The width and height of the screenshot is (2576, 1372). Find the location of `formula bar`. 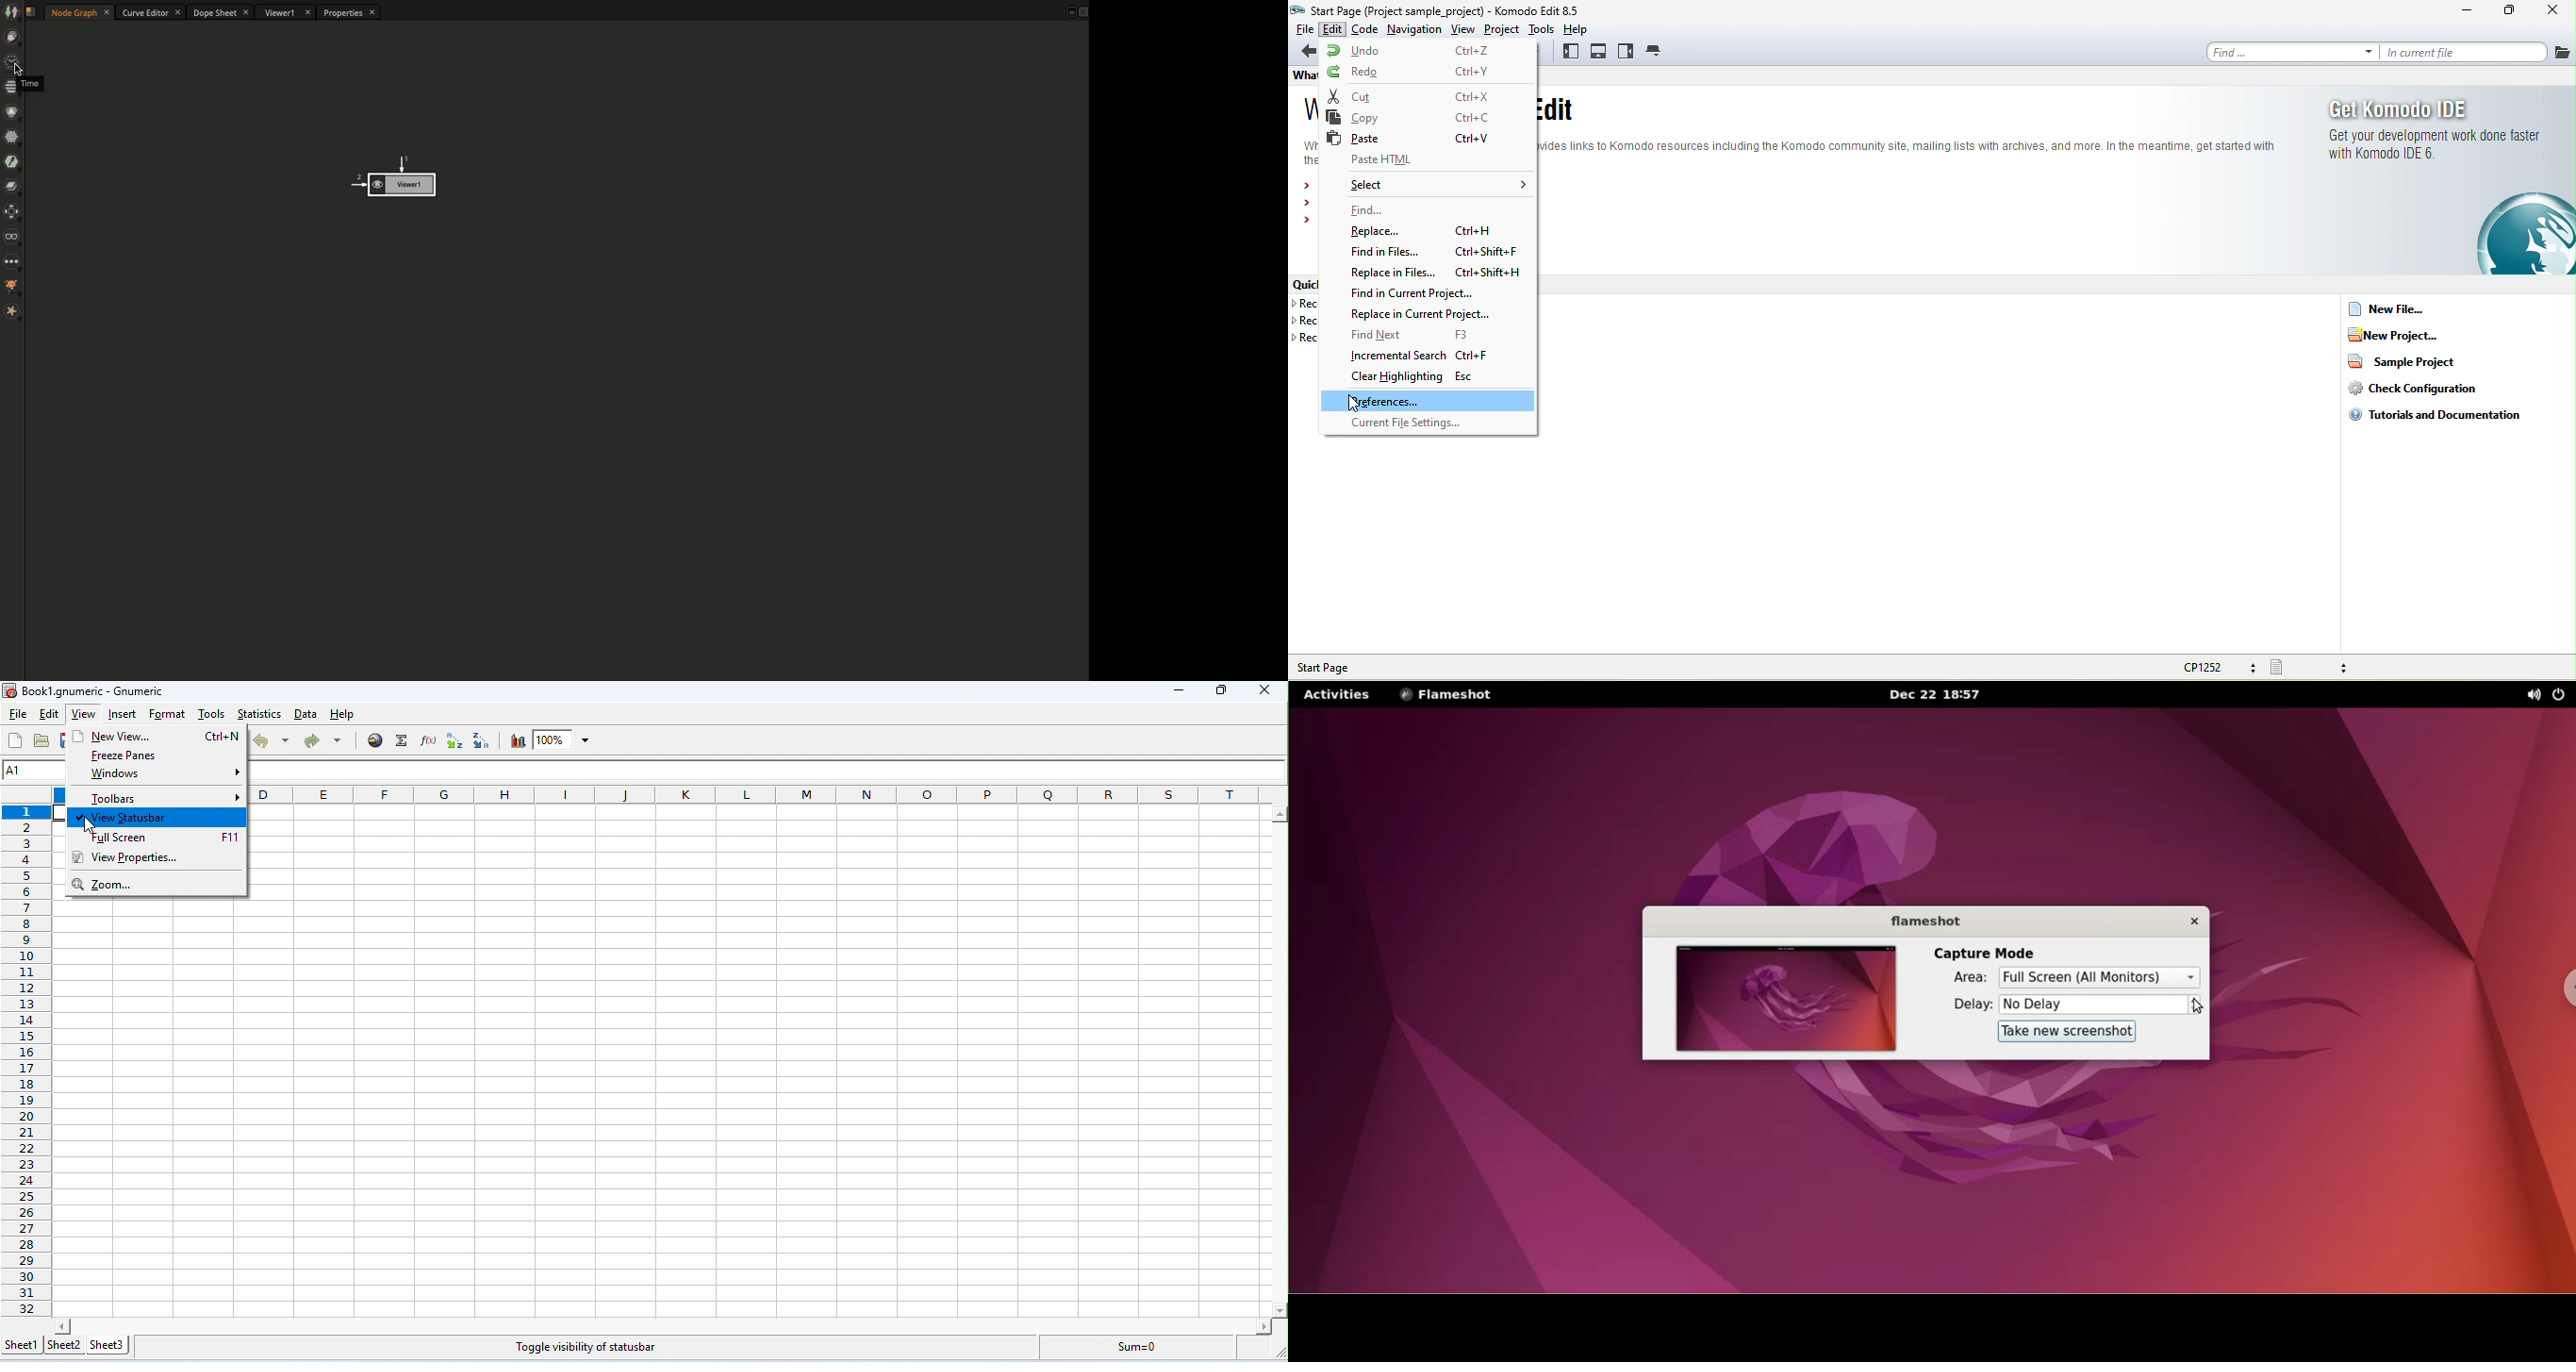

formula bar is located at coordinates (768, 770).